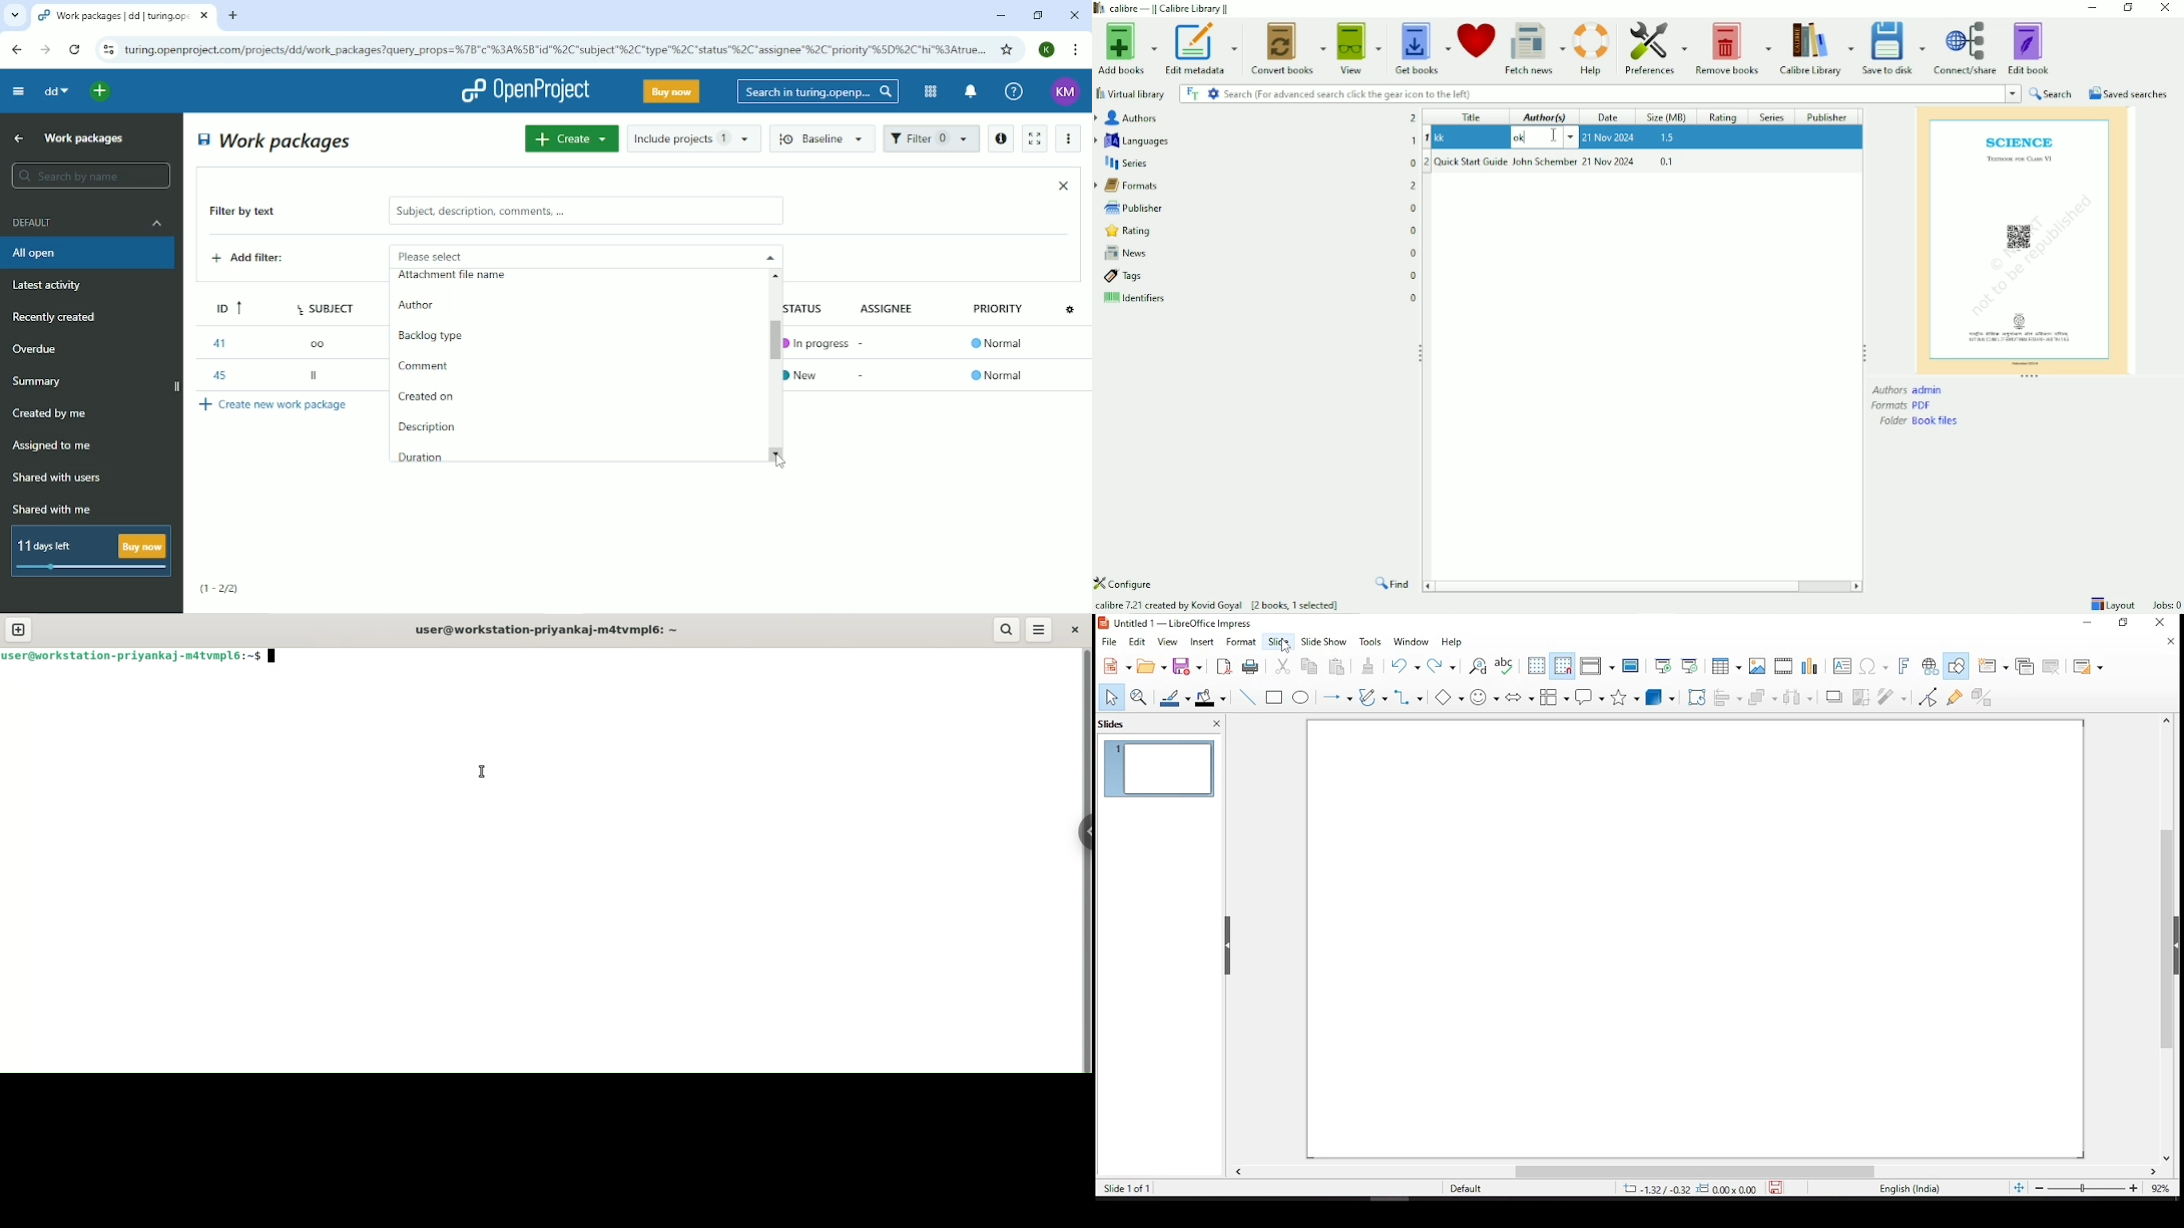  I want to click on View site information, so click(108, 50).